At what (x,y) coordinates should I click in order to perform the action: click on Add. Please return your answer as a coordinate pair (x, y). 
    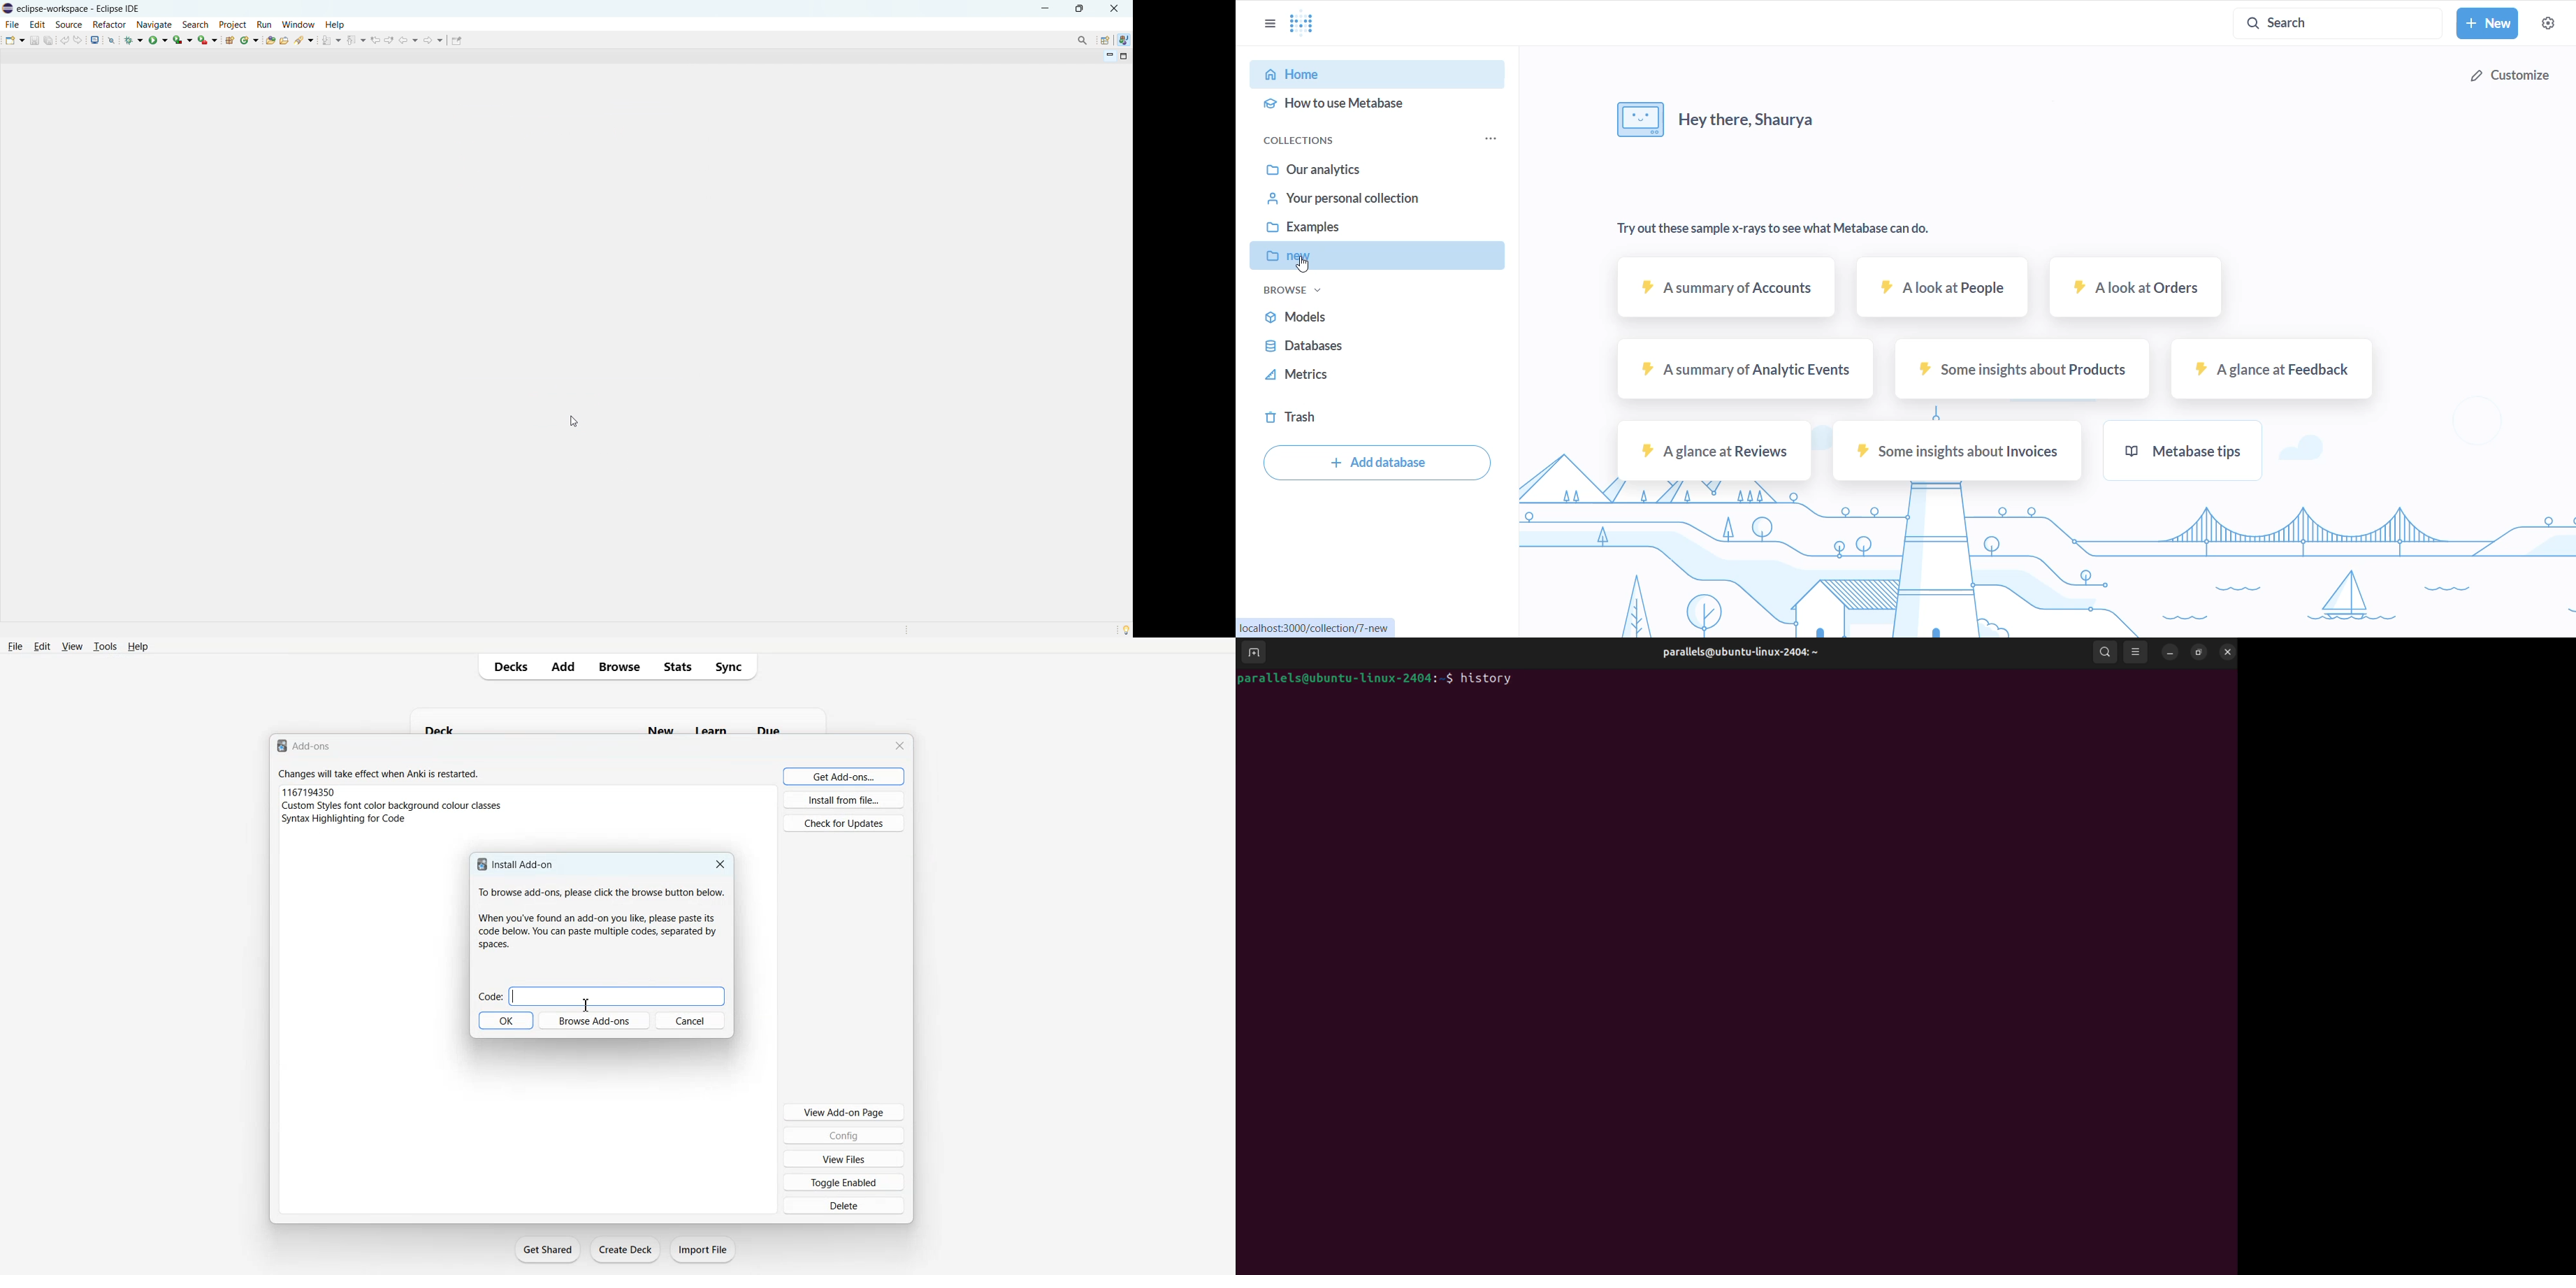
    Looking at the image, I should click on (564, 666).